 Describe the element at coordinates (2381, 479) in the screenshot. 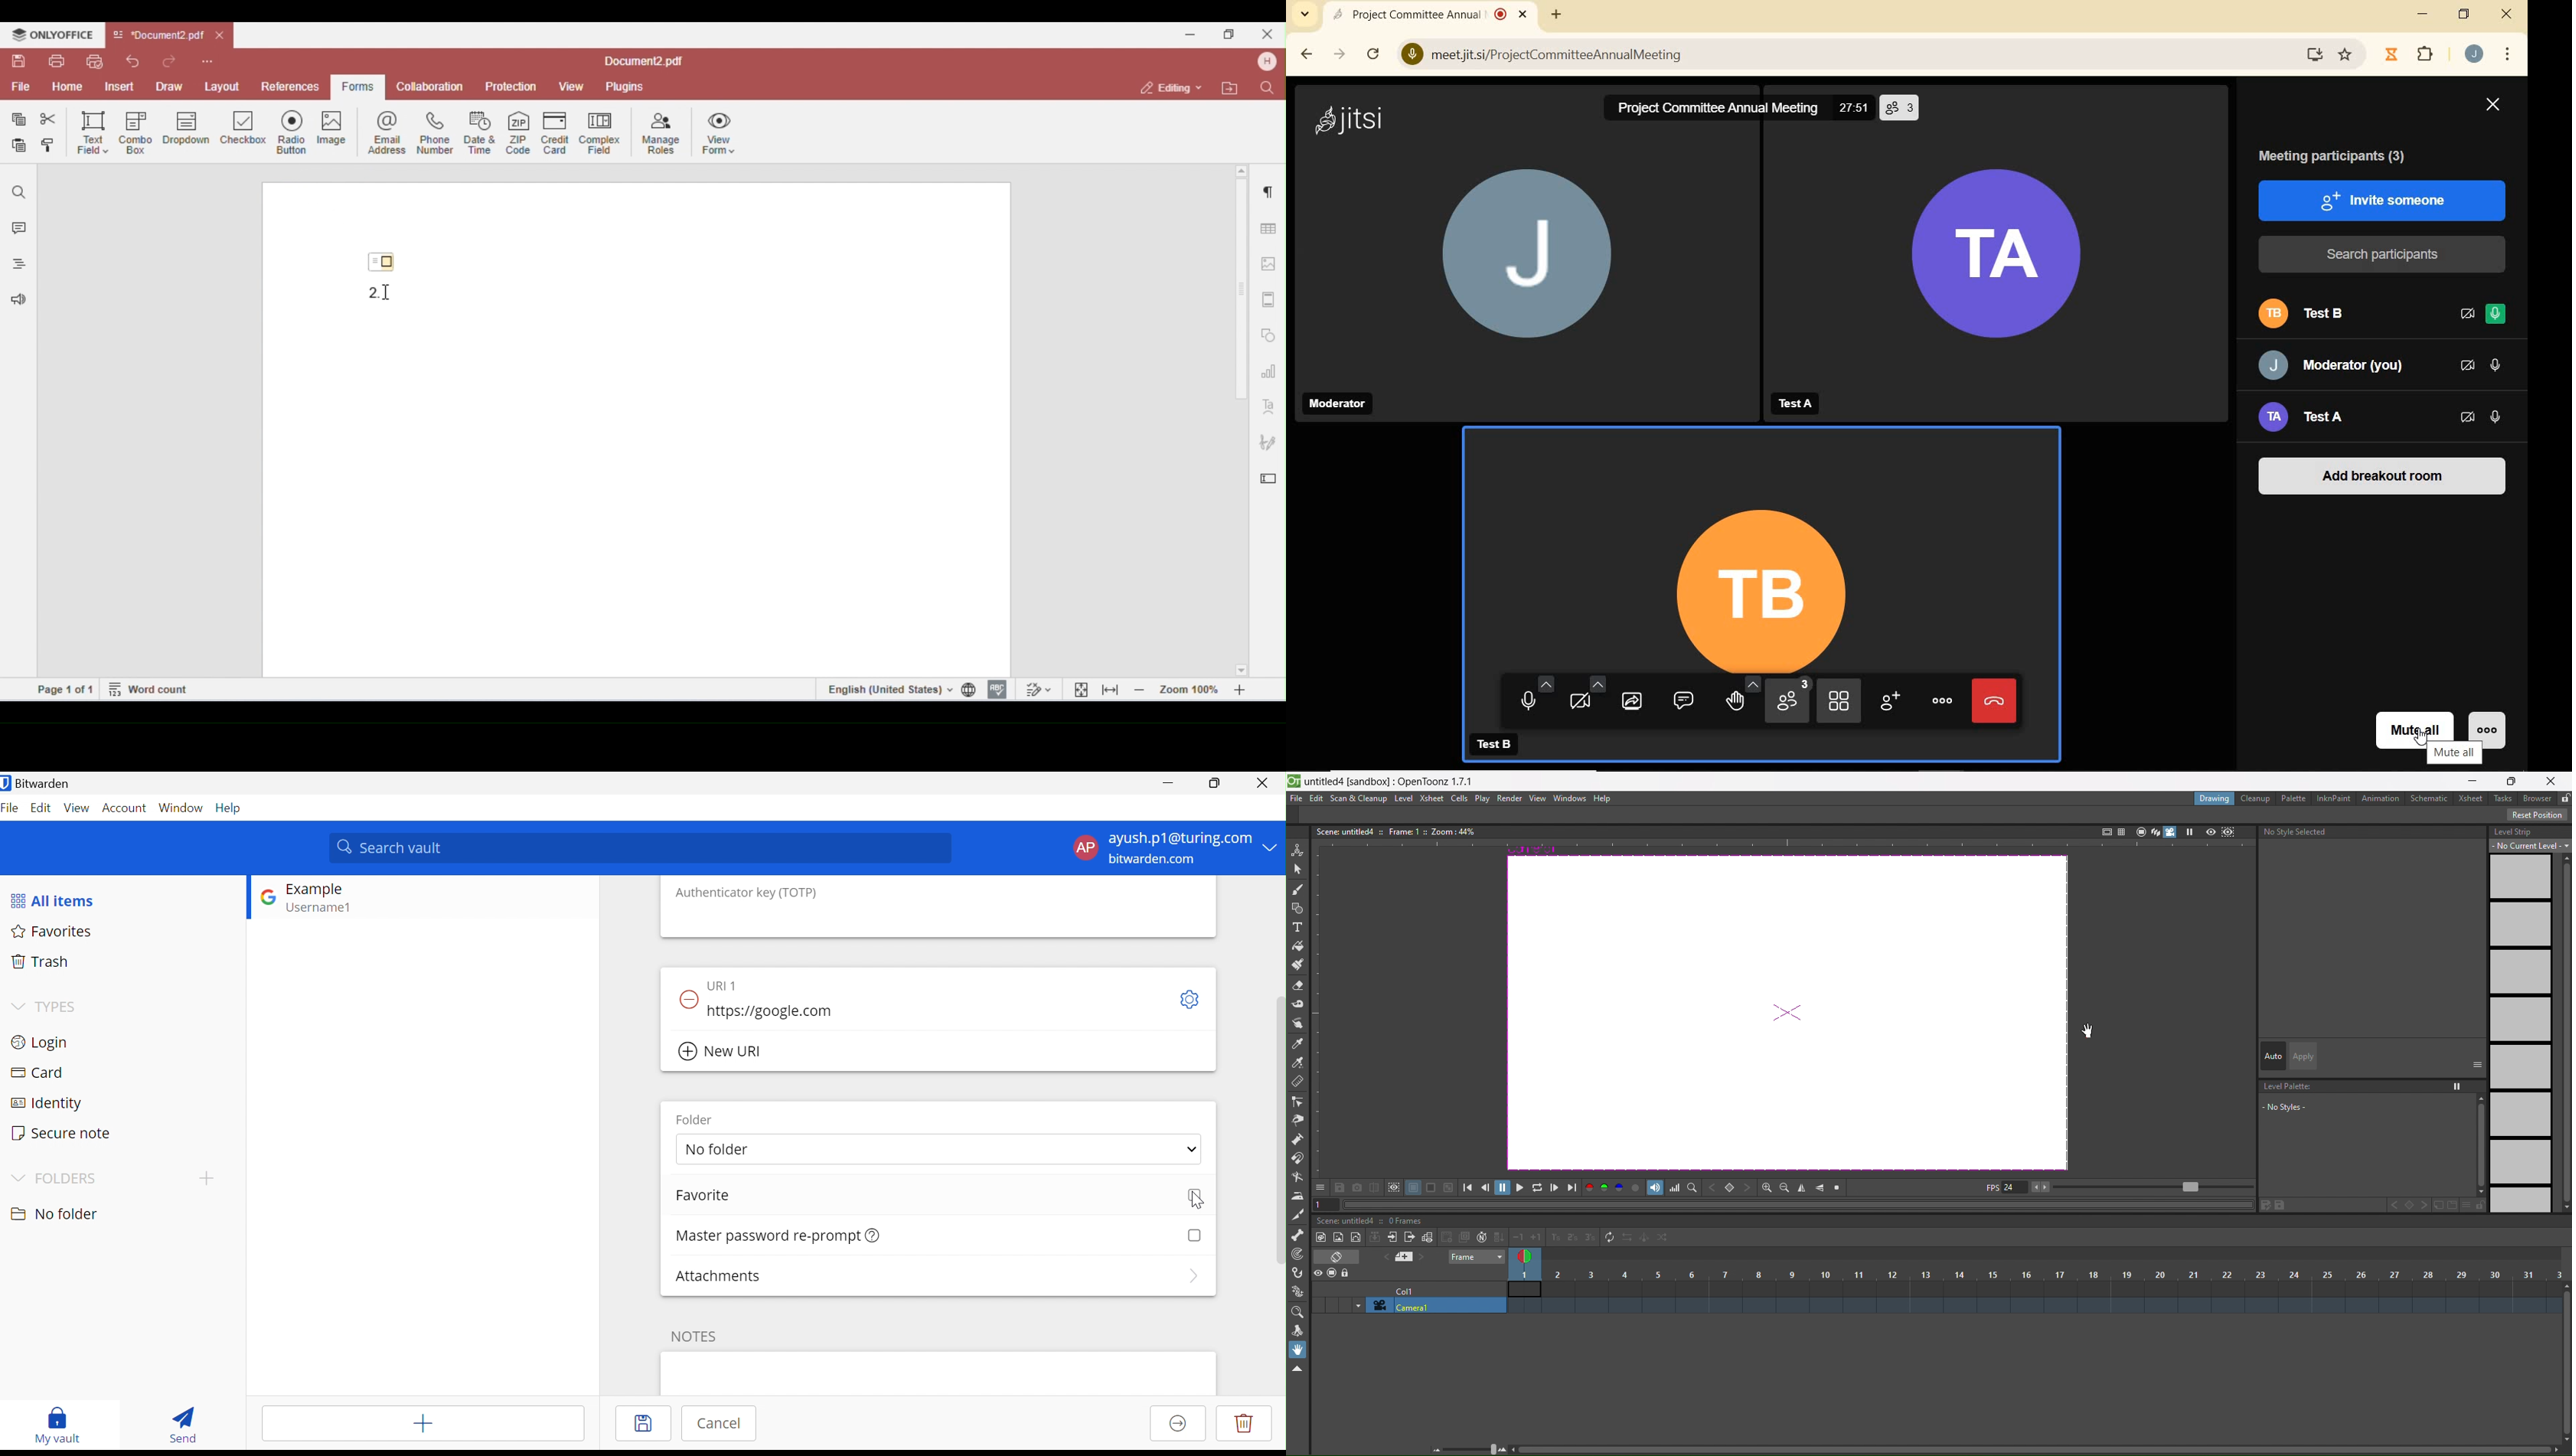

I see `ADD BREAKOUT ROOM` at that location.